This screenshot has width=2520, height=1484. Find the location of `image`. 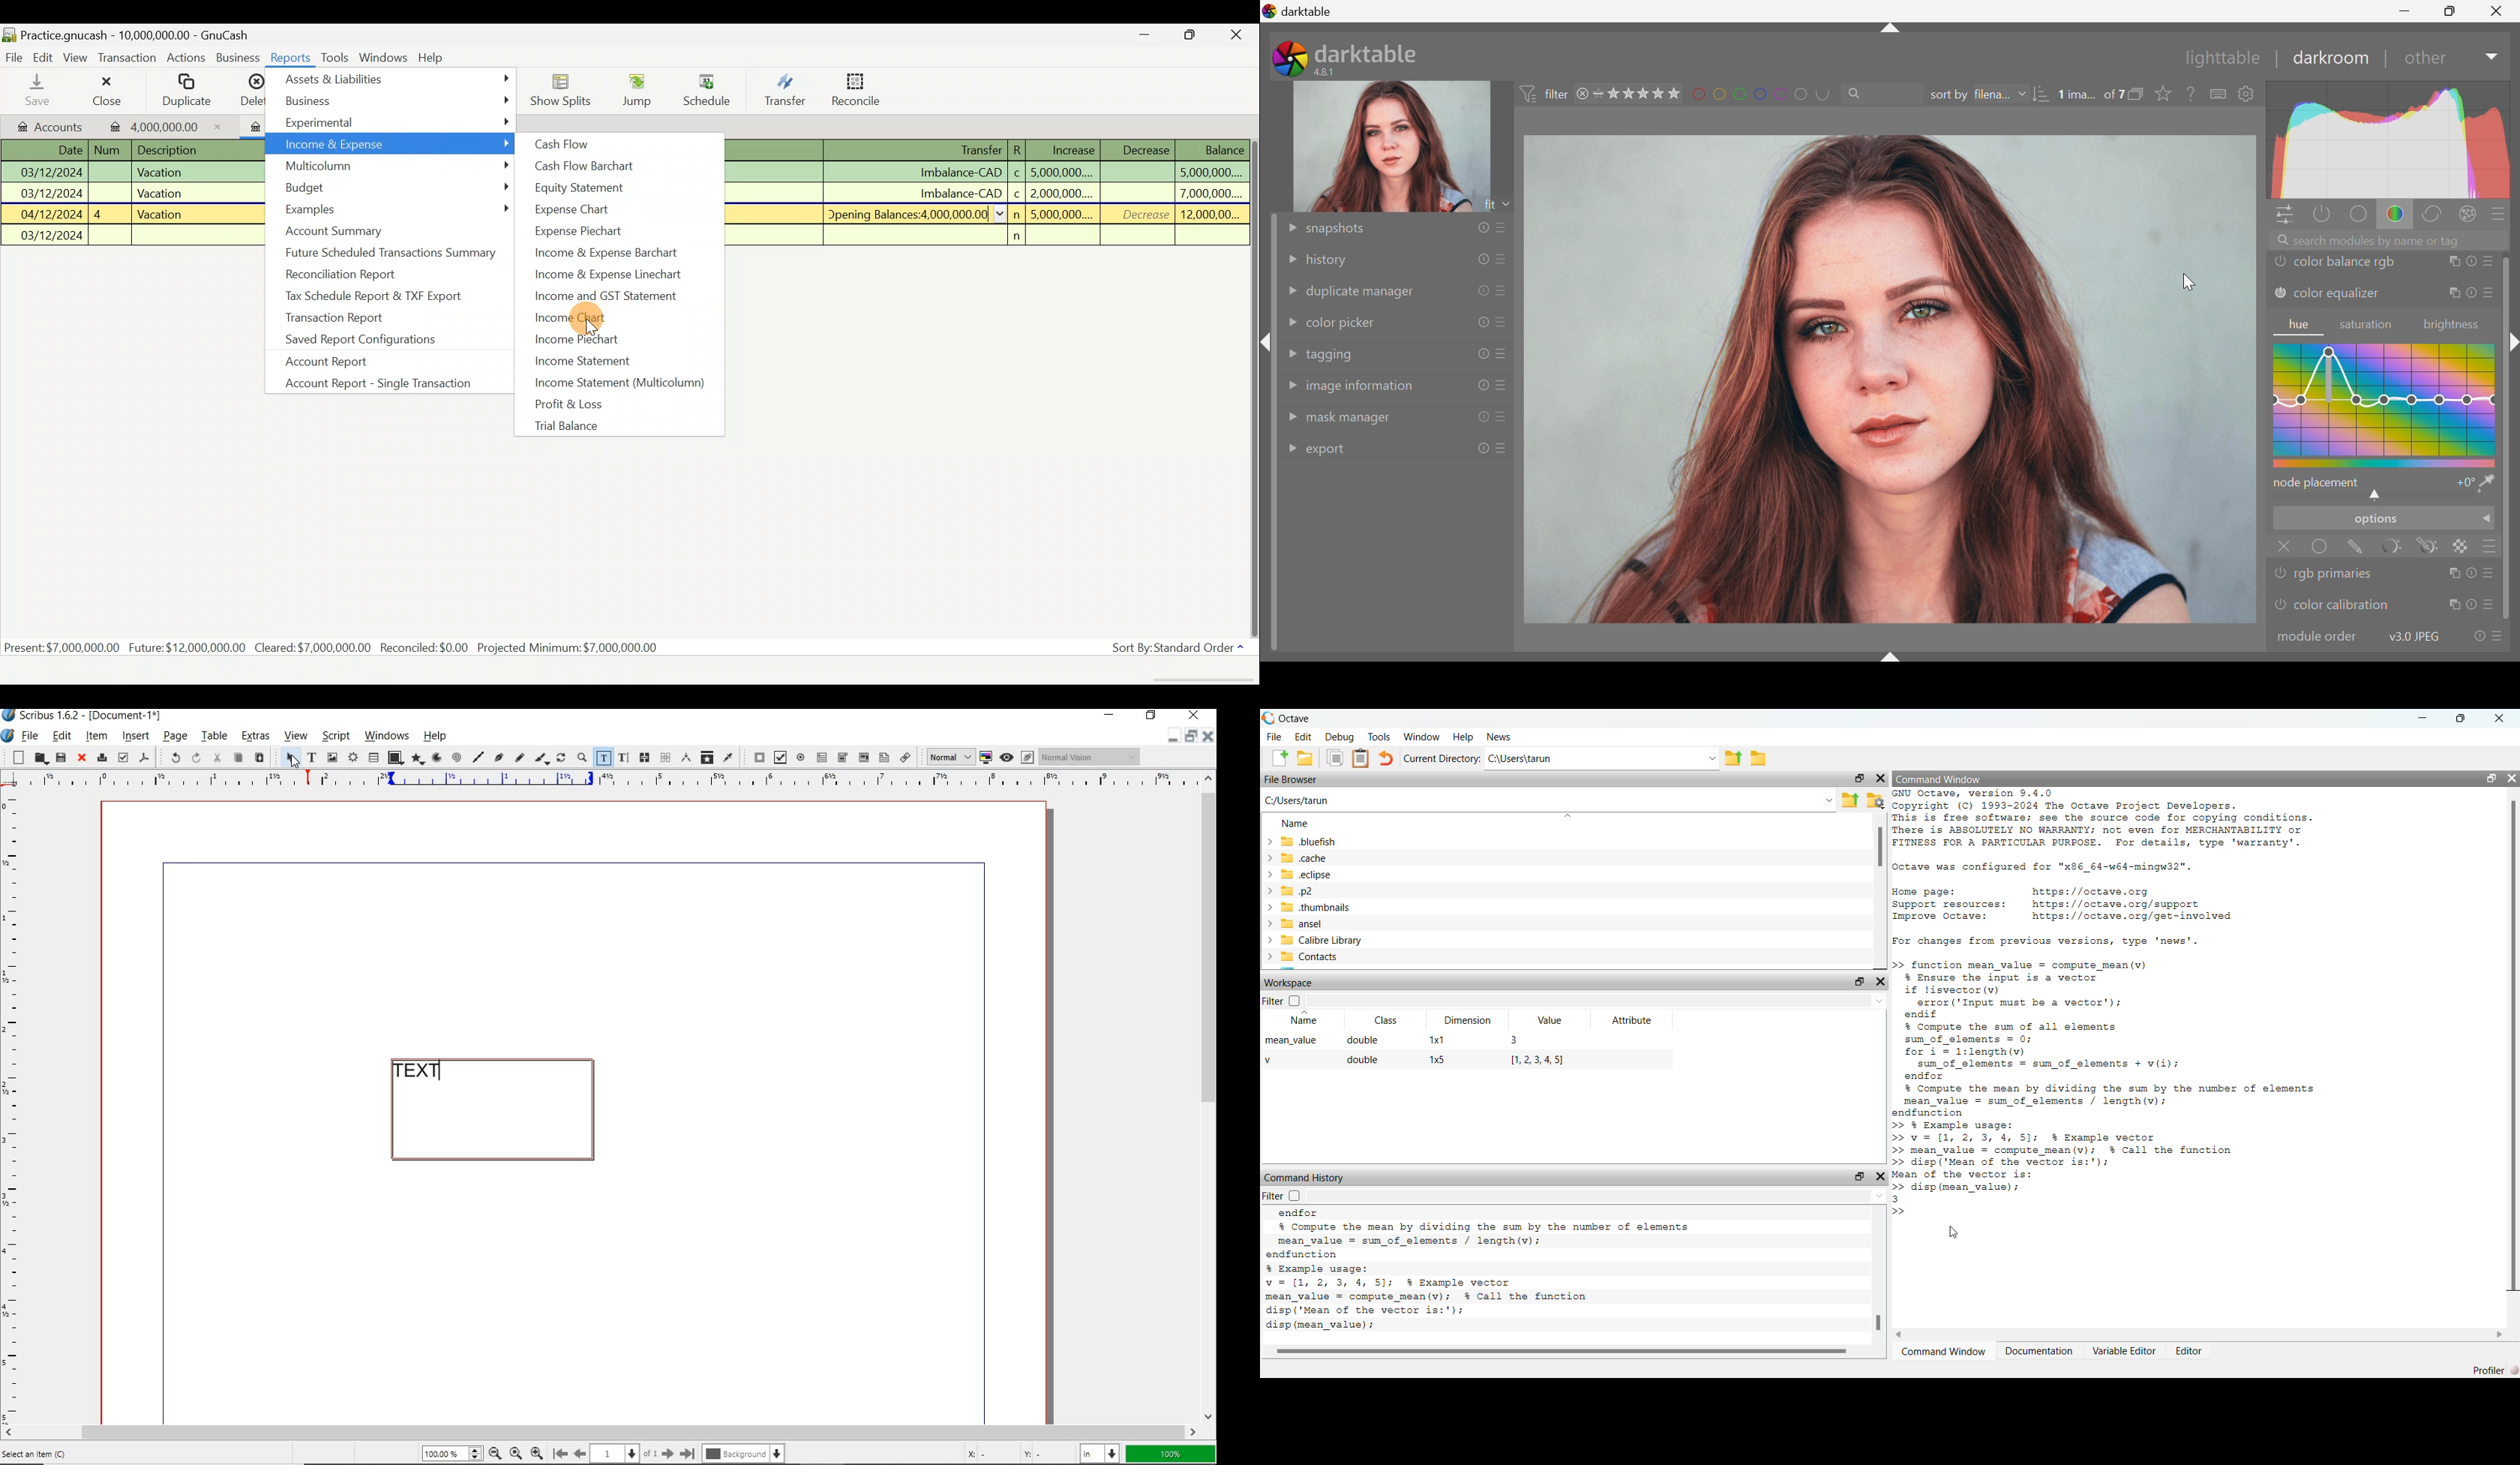

image is located at coordinates (1891, 380).